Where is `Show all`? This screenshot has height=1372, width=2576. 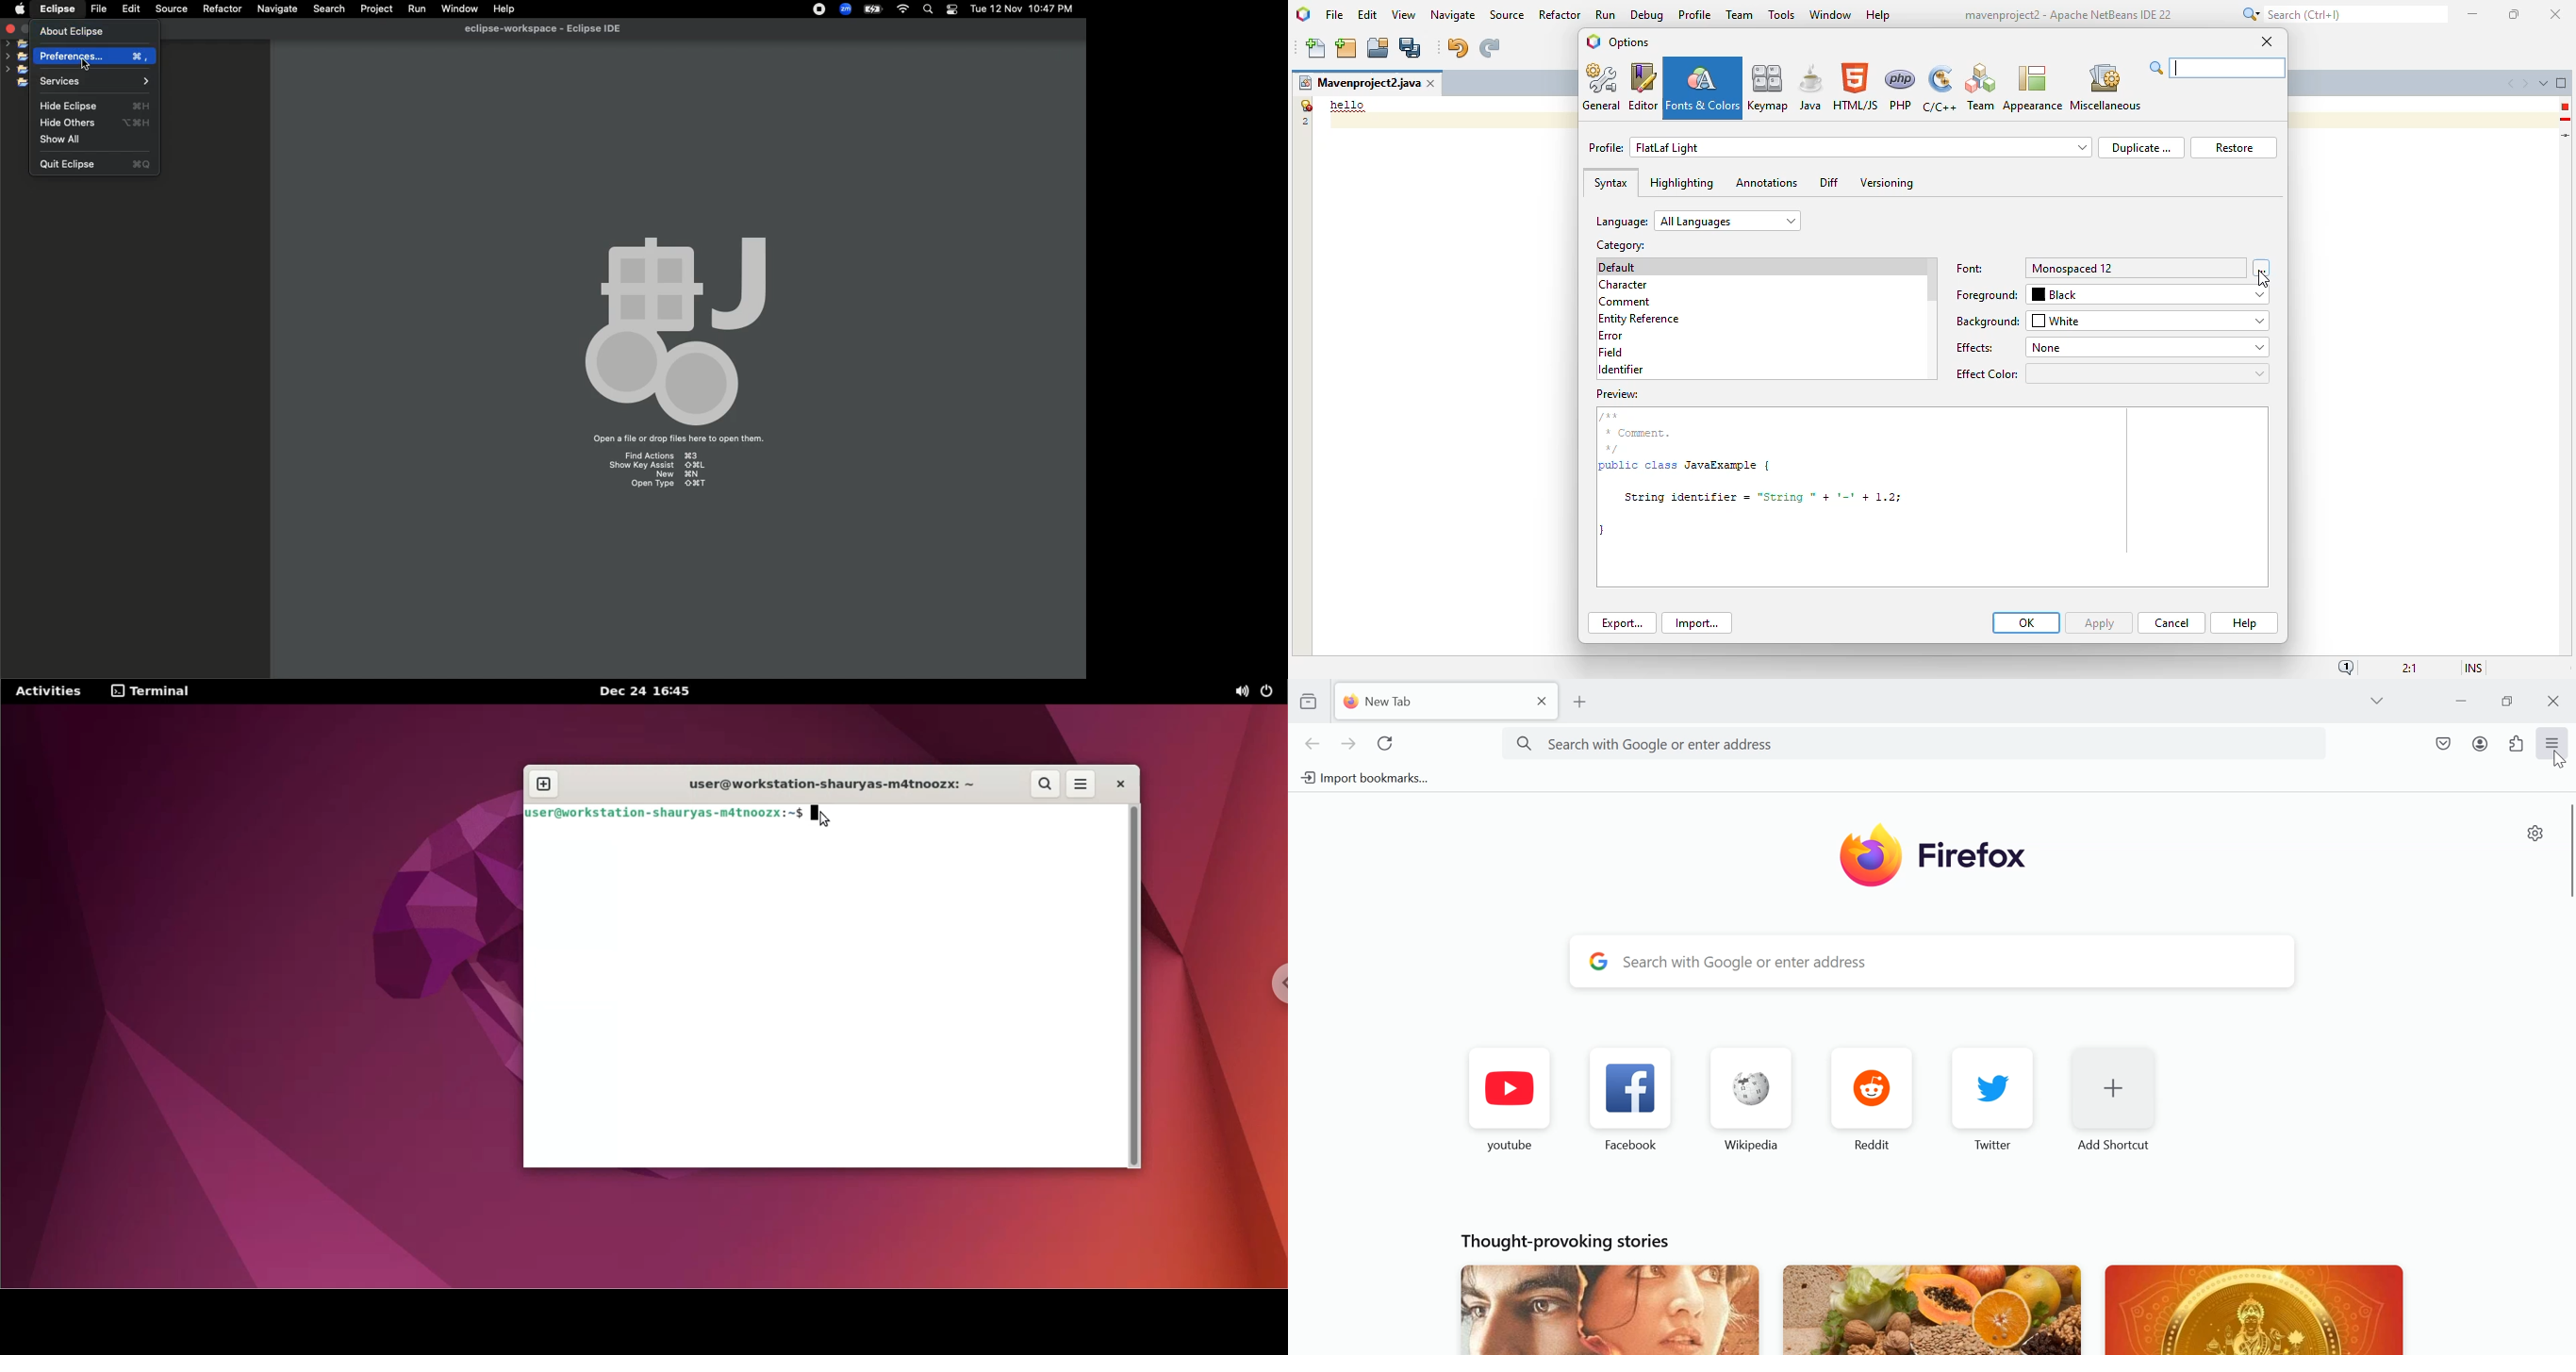
Show all is located at coordinates (60, 140).